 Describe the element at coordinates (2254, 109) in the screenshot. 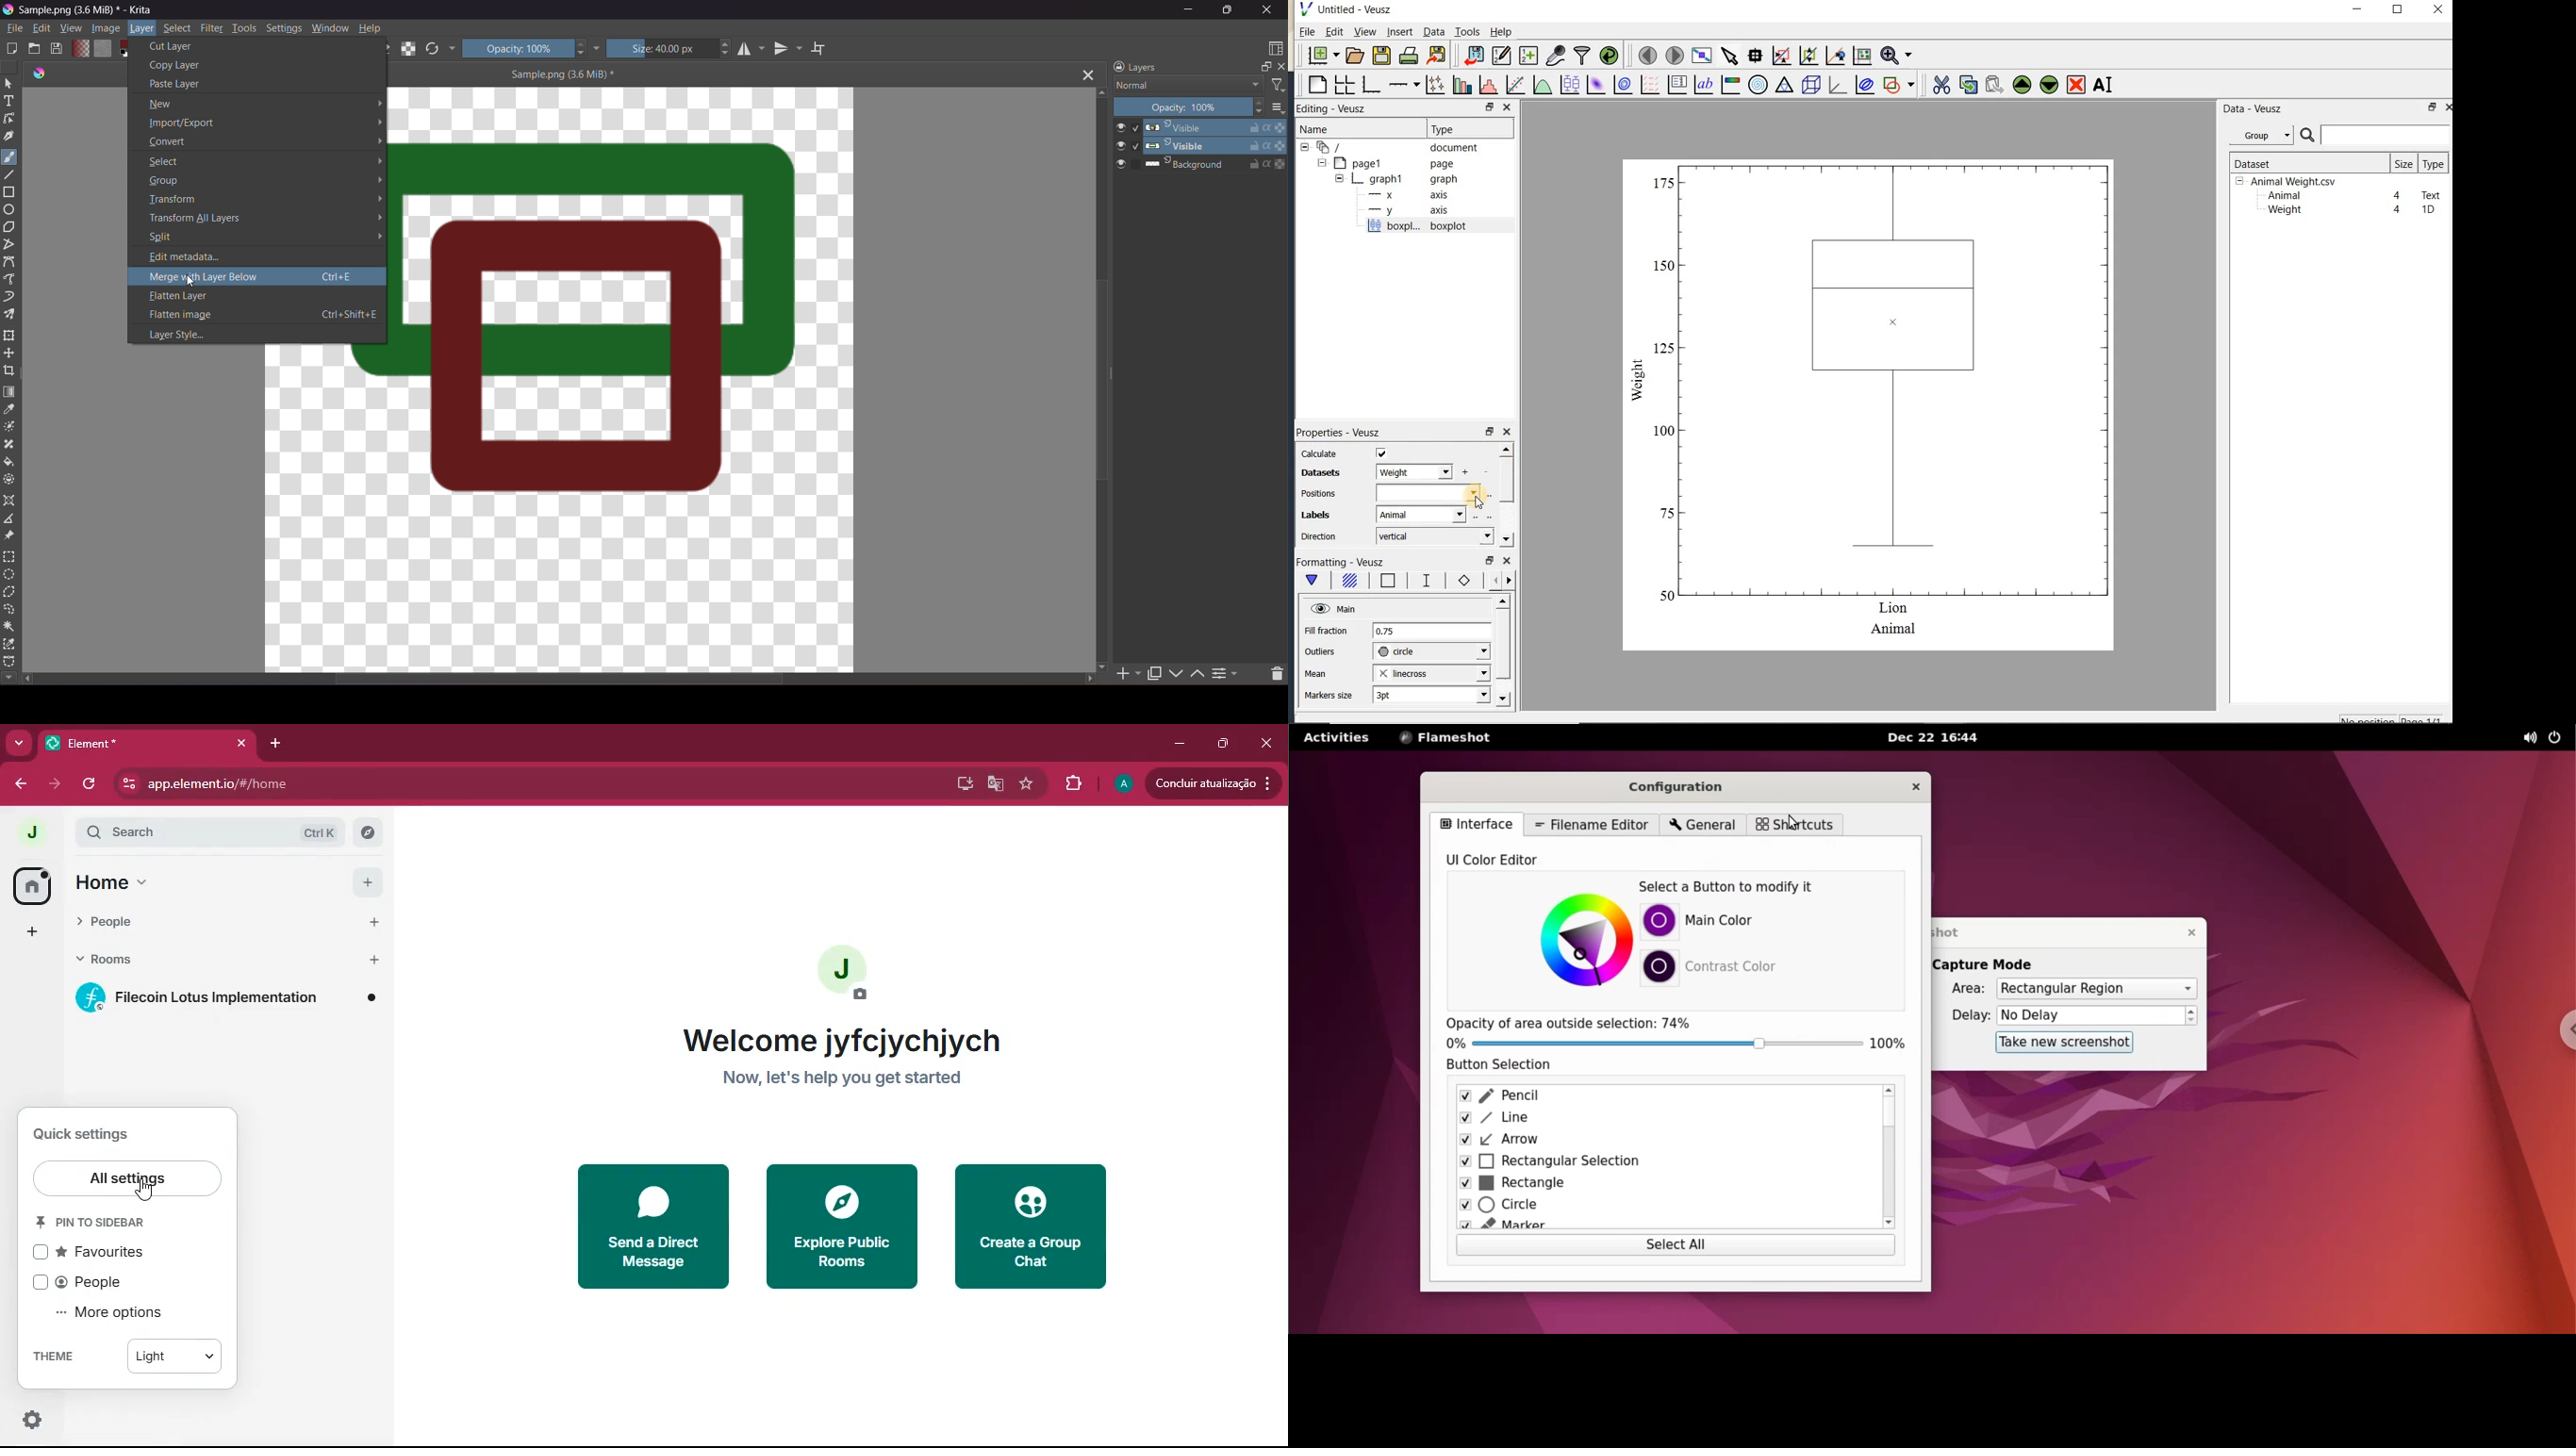

I see `Data-Veusz` at that location.